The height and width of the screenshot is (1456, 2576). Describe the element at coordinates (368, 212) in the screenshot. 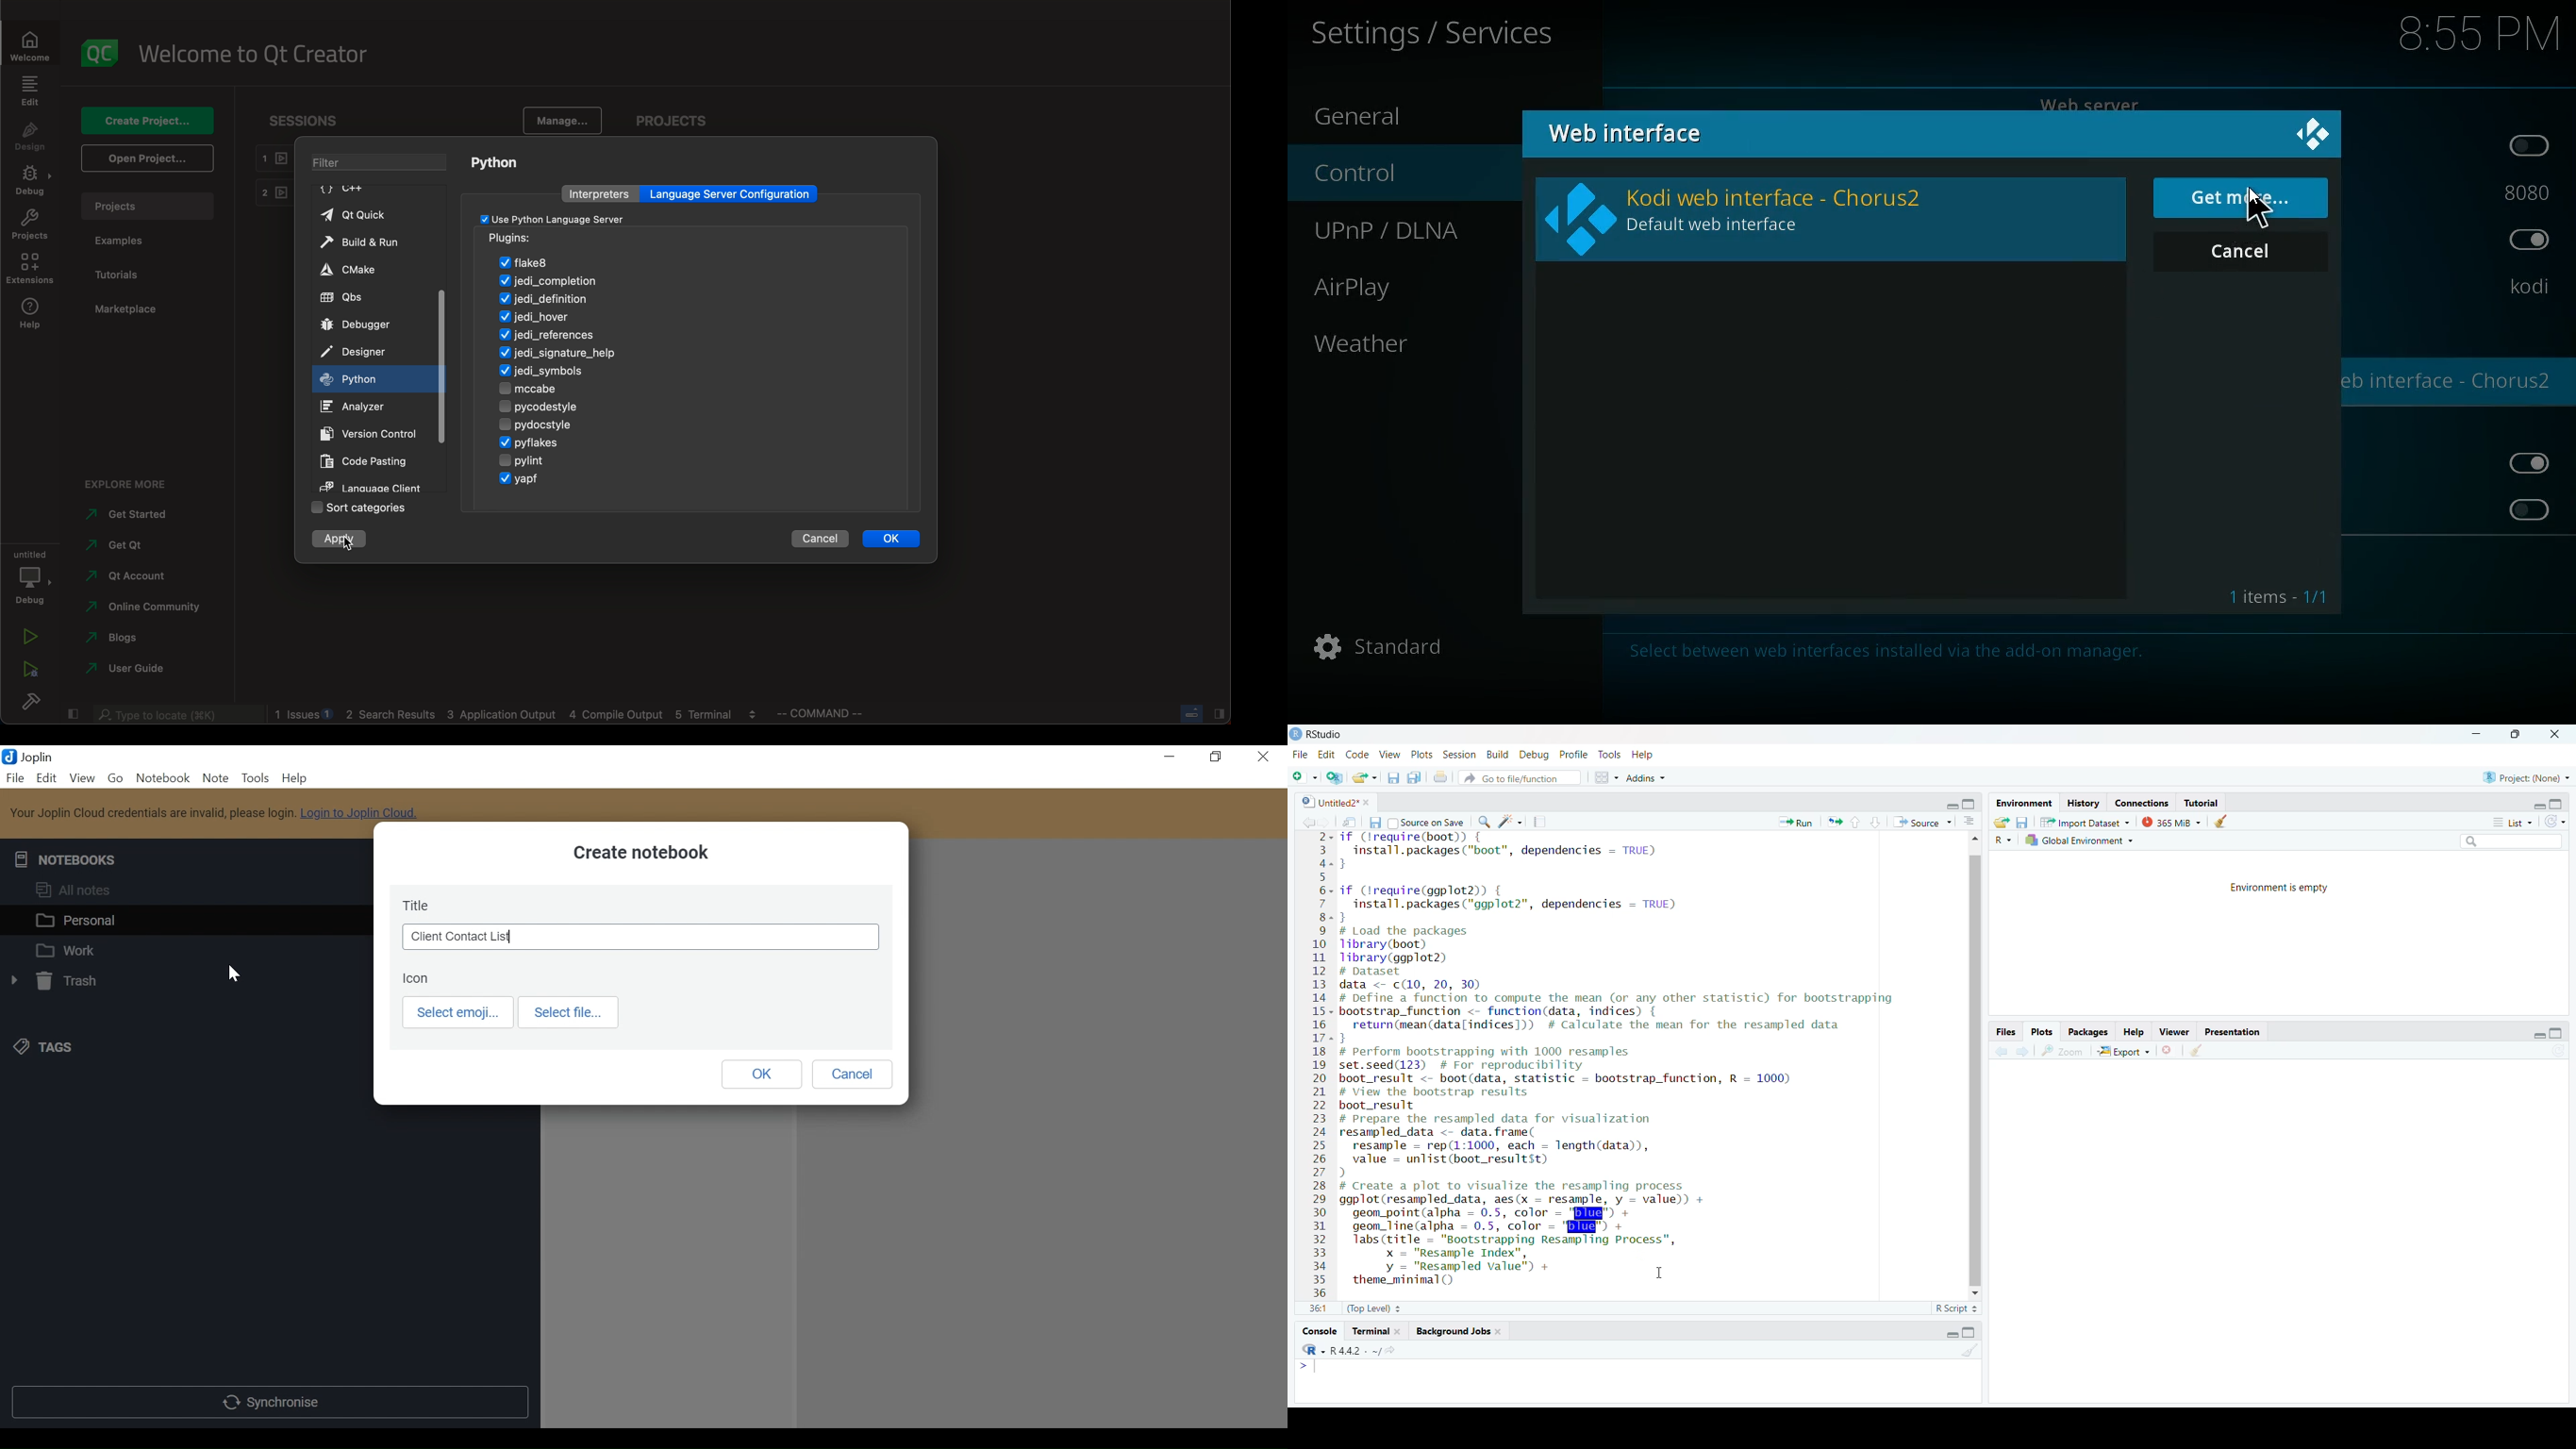

I see `qt quick` at that location.